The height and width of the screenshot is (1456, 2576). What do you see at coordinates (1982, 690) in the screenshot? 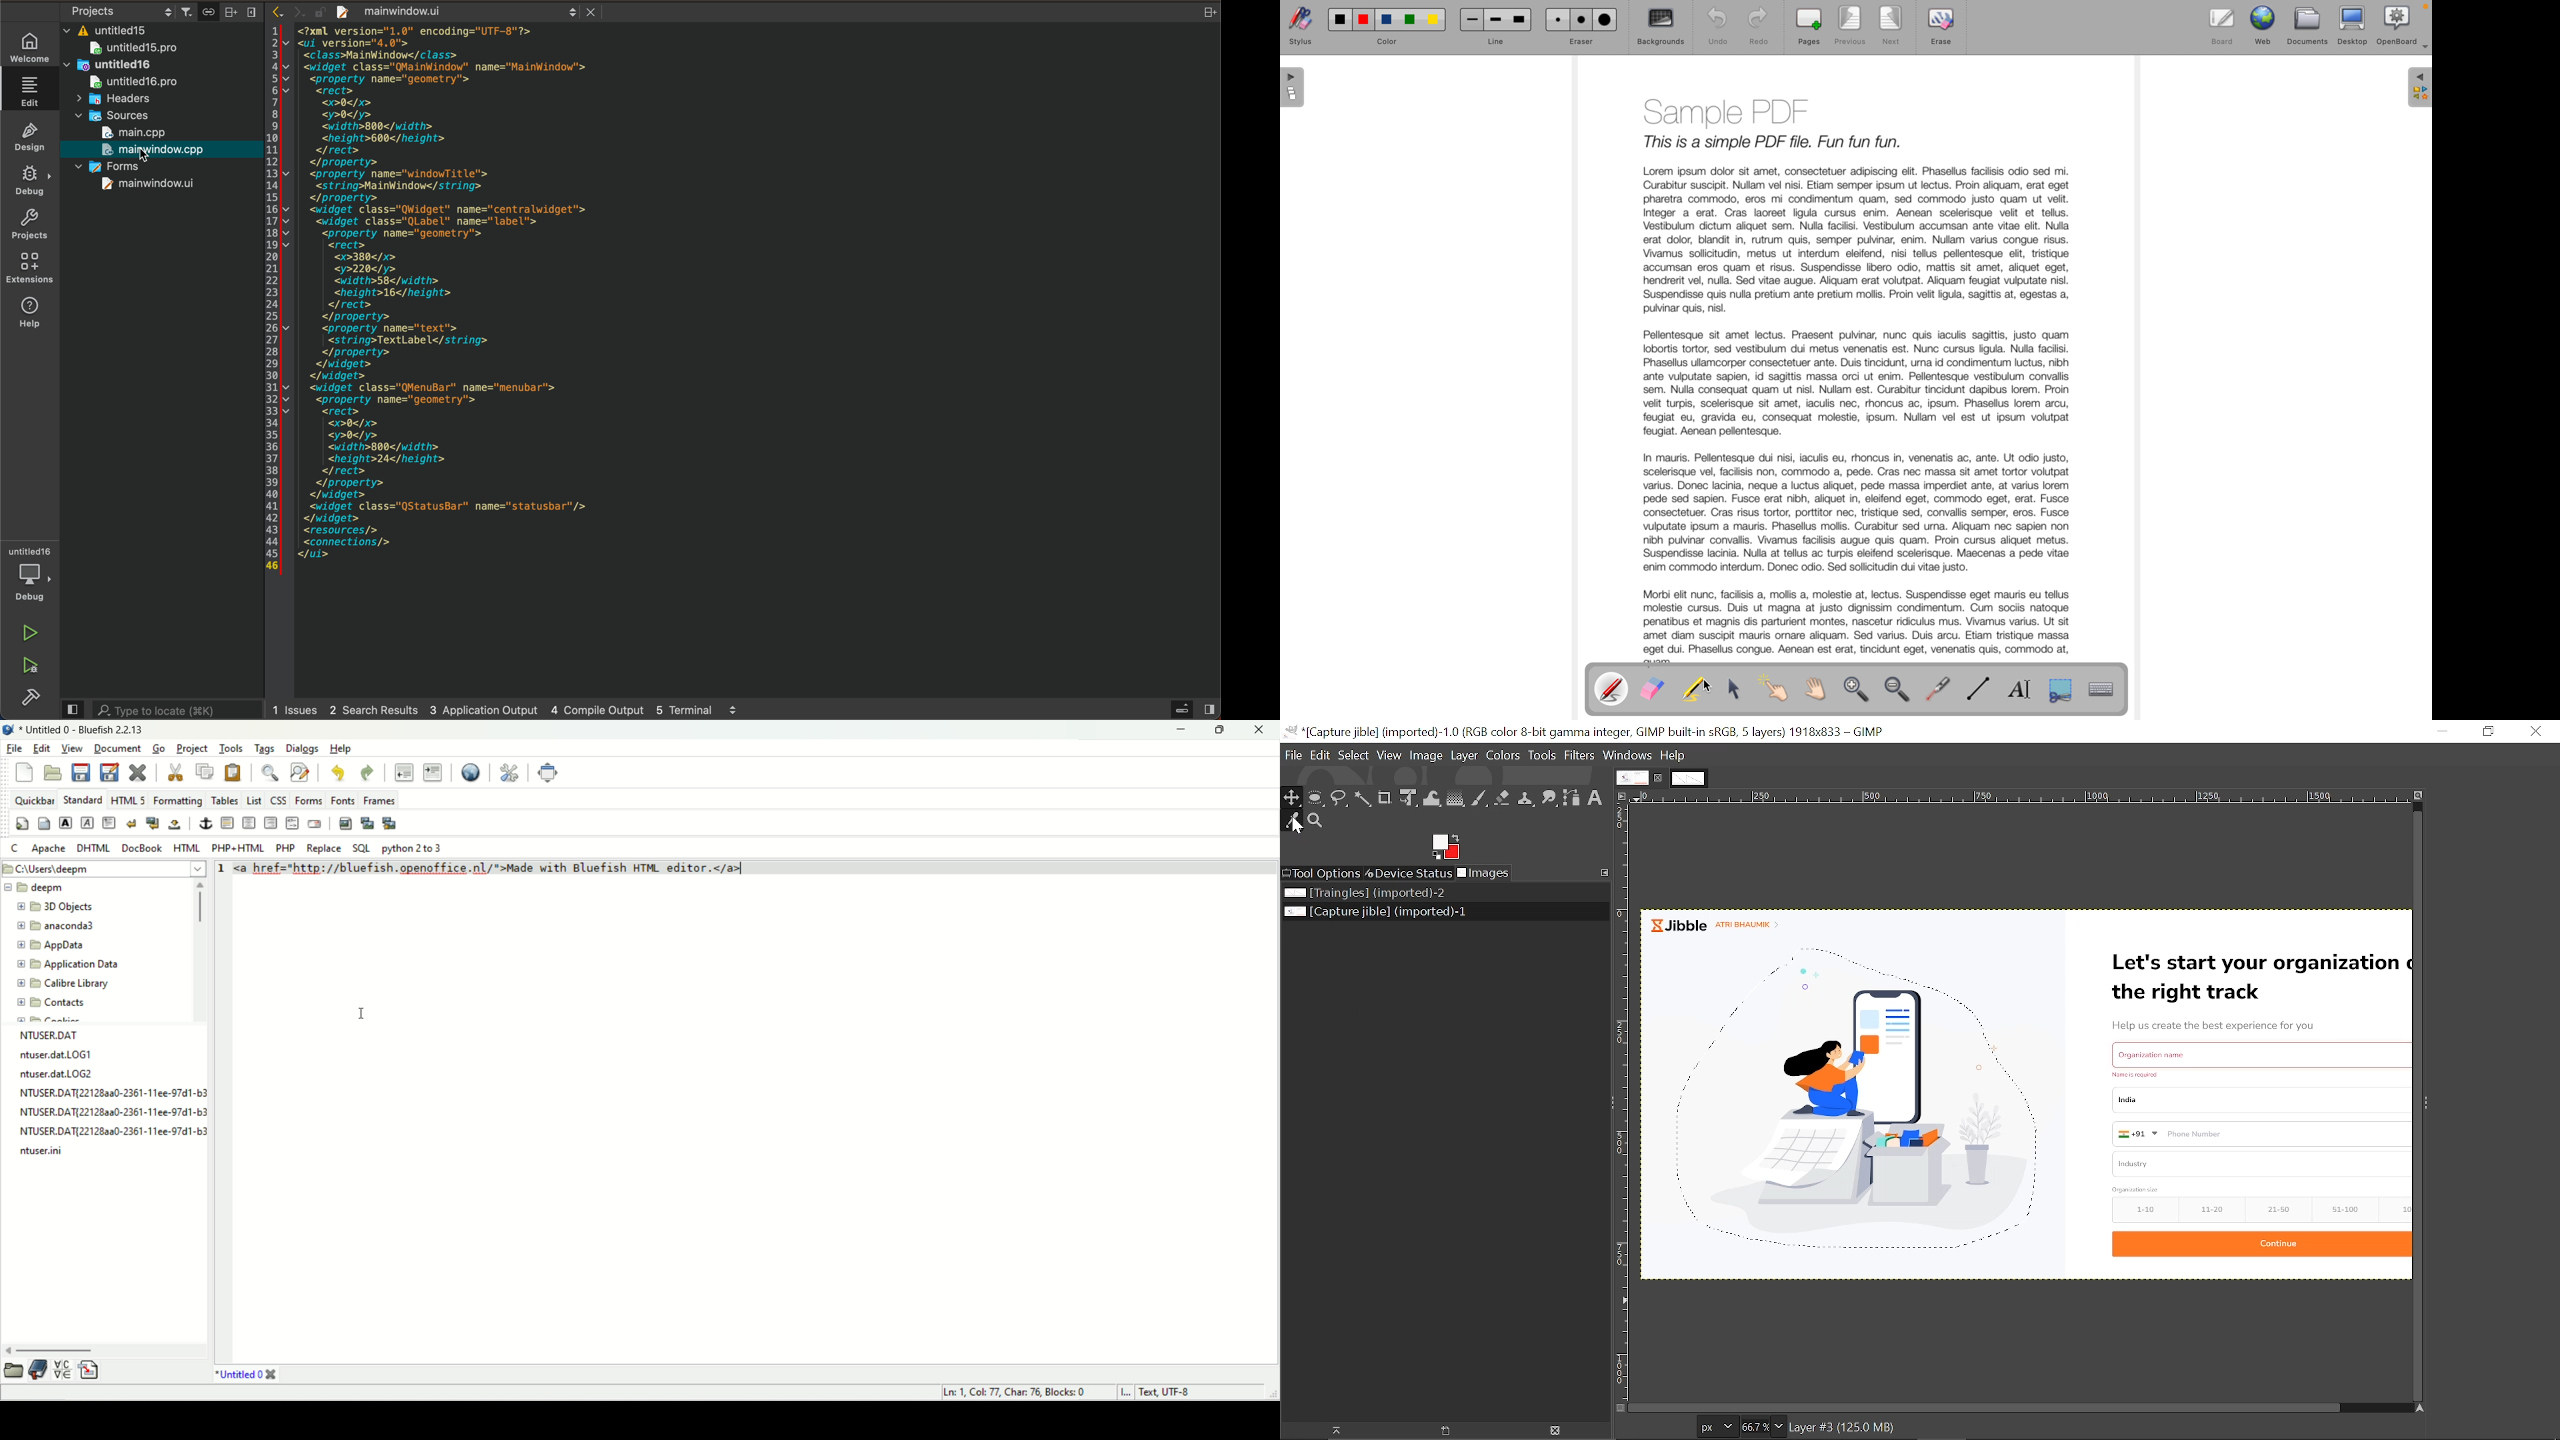
I see `draw line` at bounding box center [1982, 690].